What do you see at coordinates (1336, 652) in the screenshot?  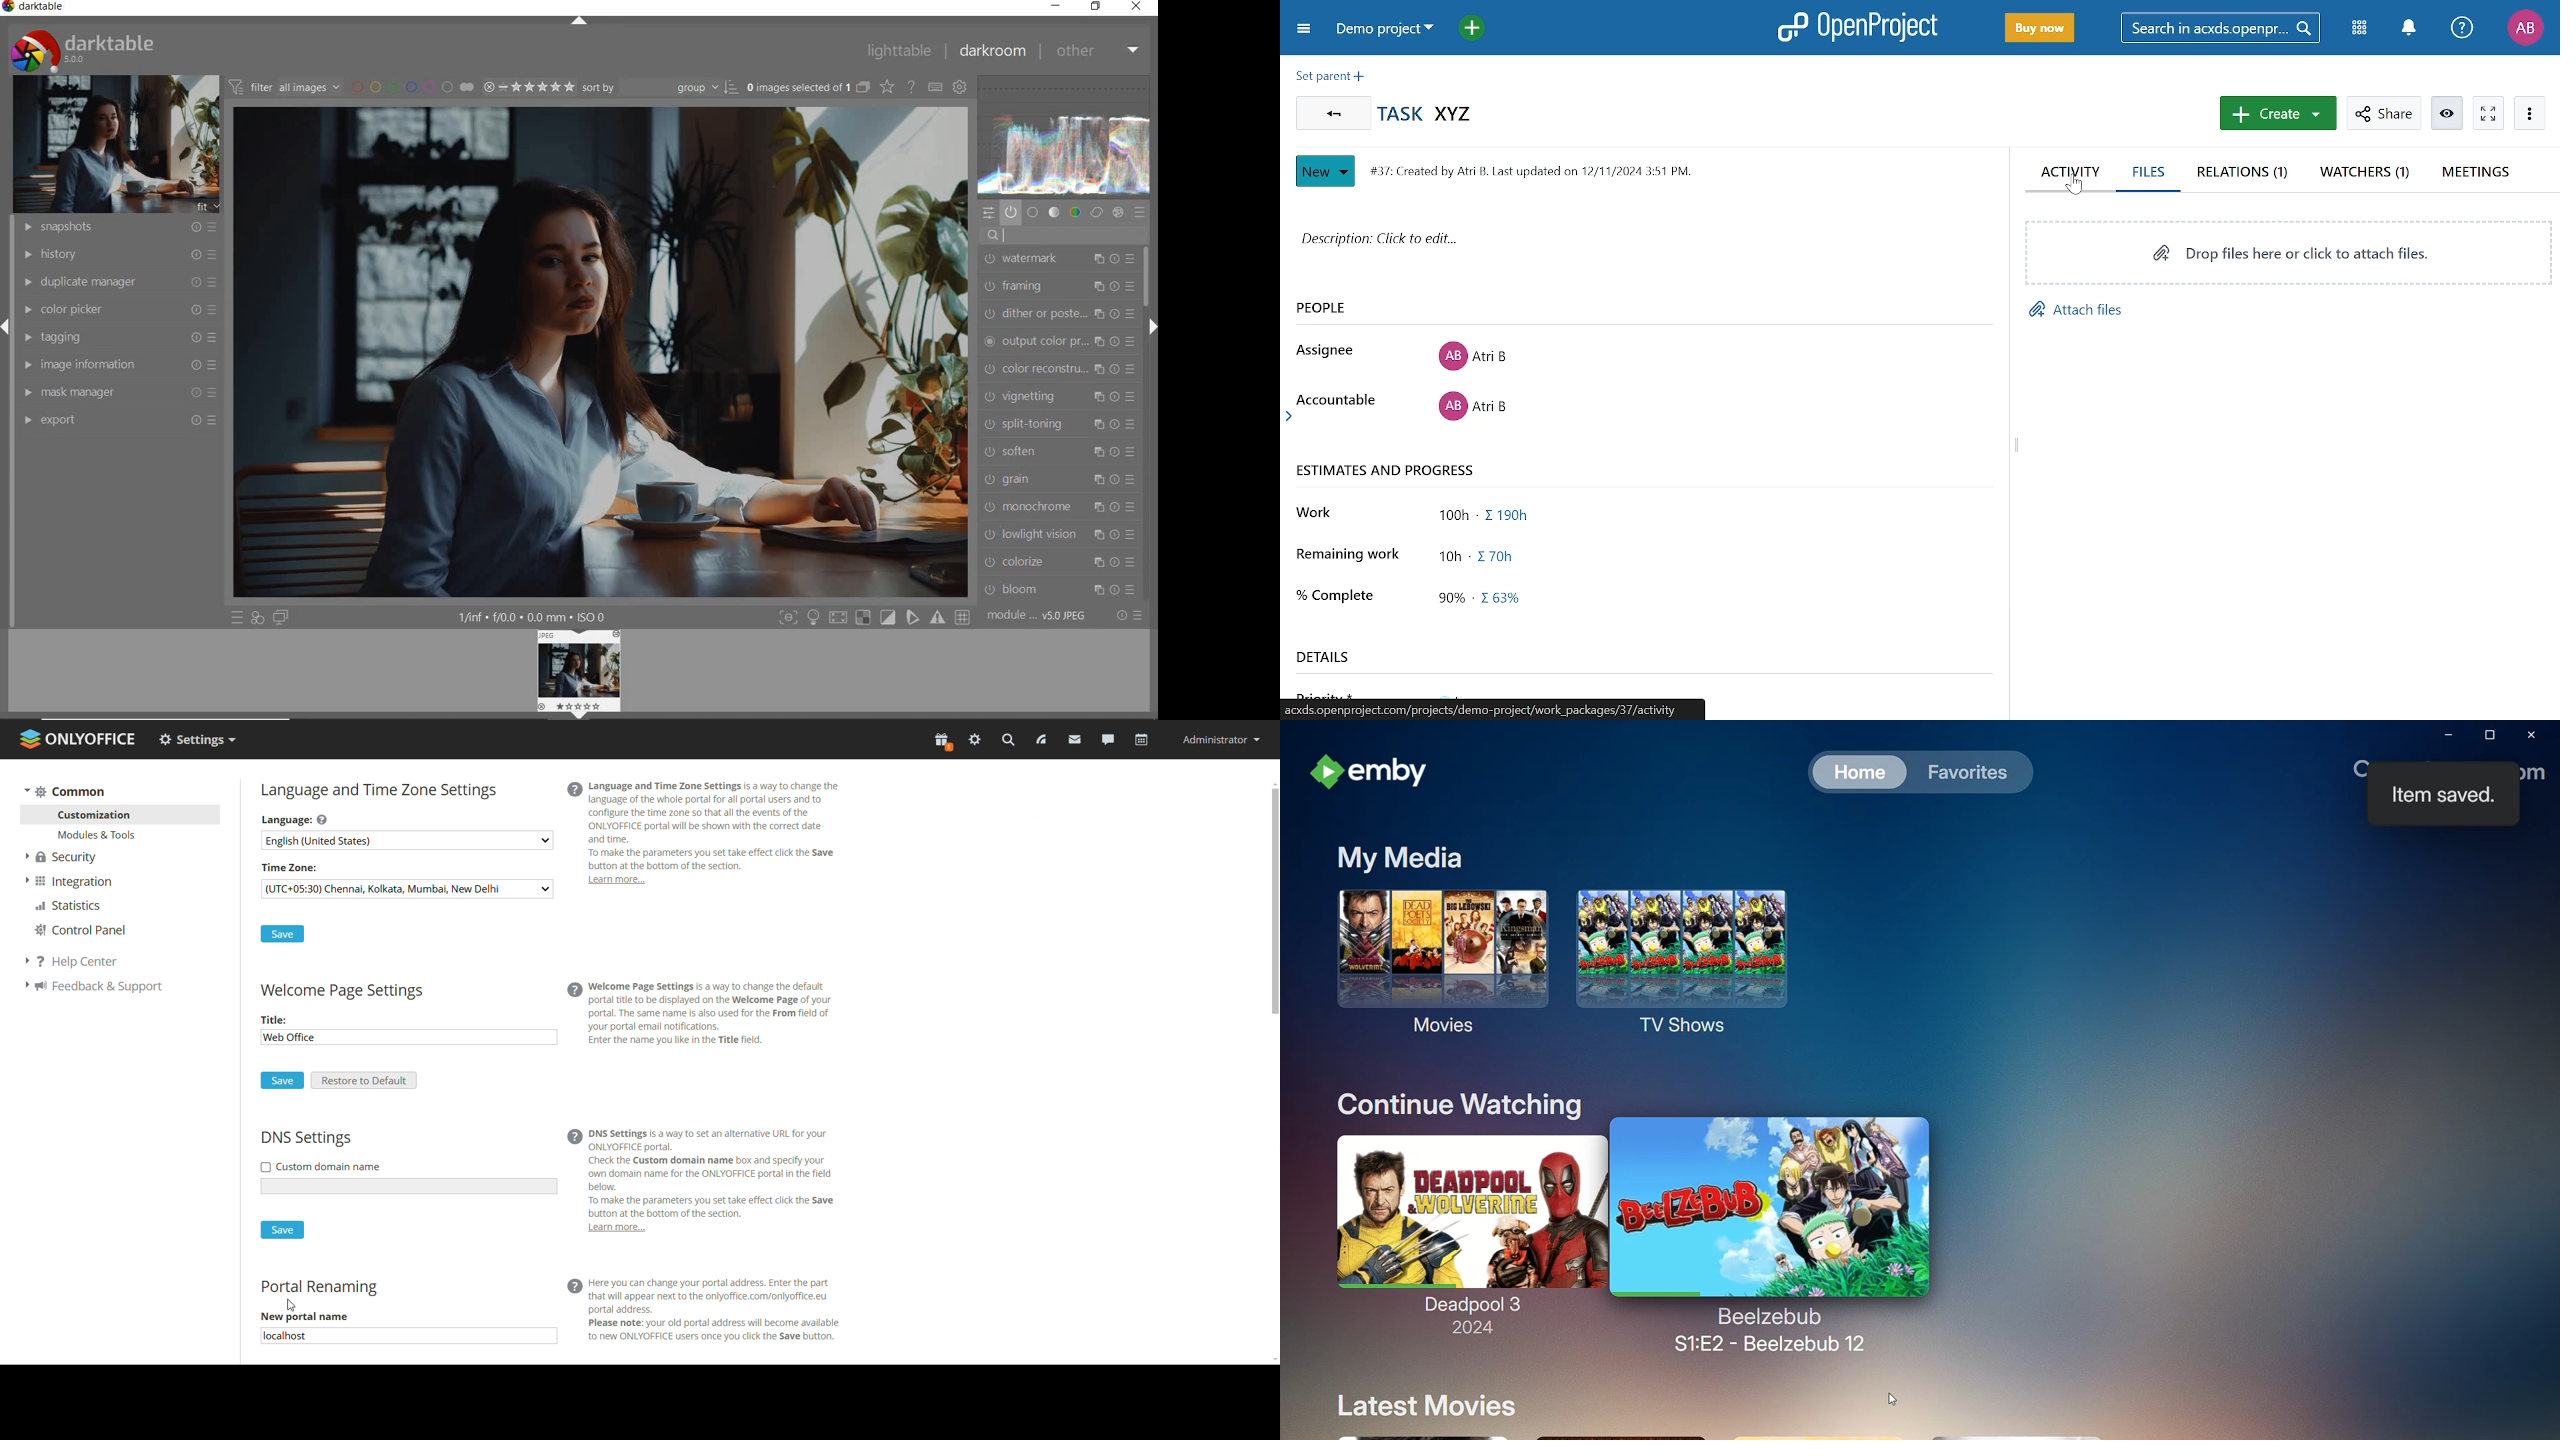 I see `details` at bounding box center [1336, 652].